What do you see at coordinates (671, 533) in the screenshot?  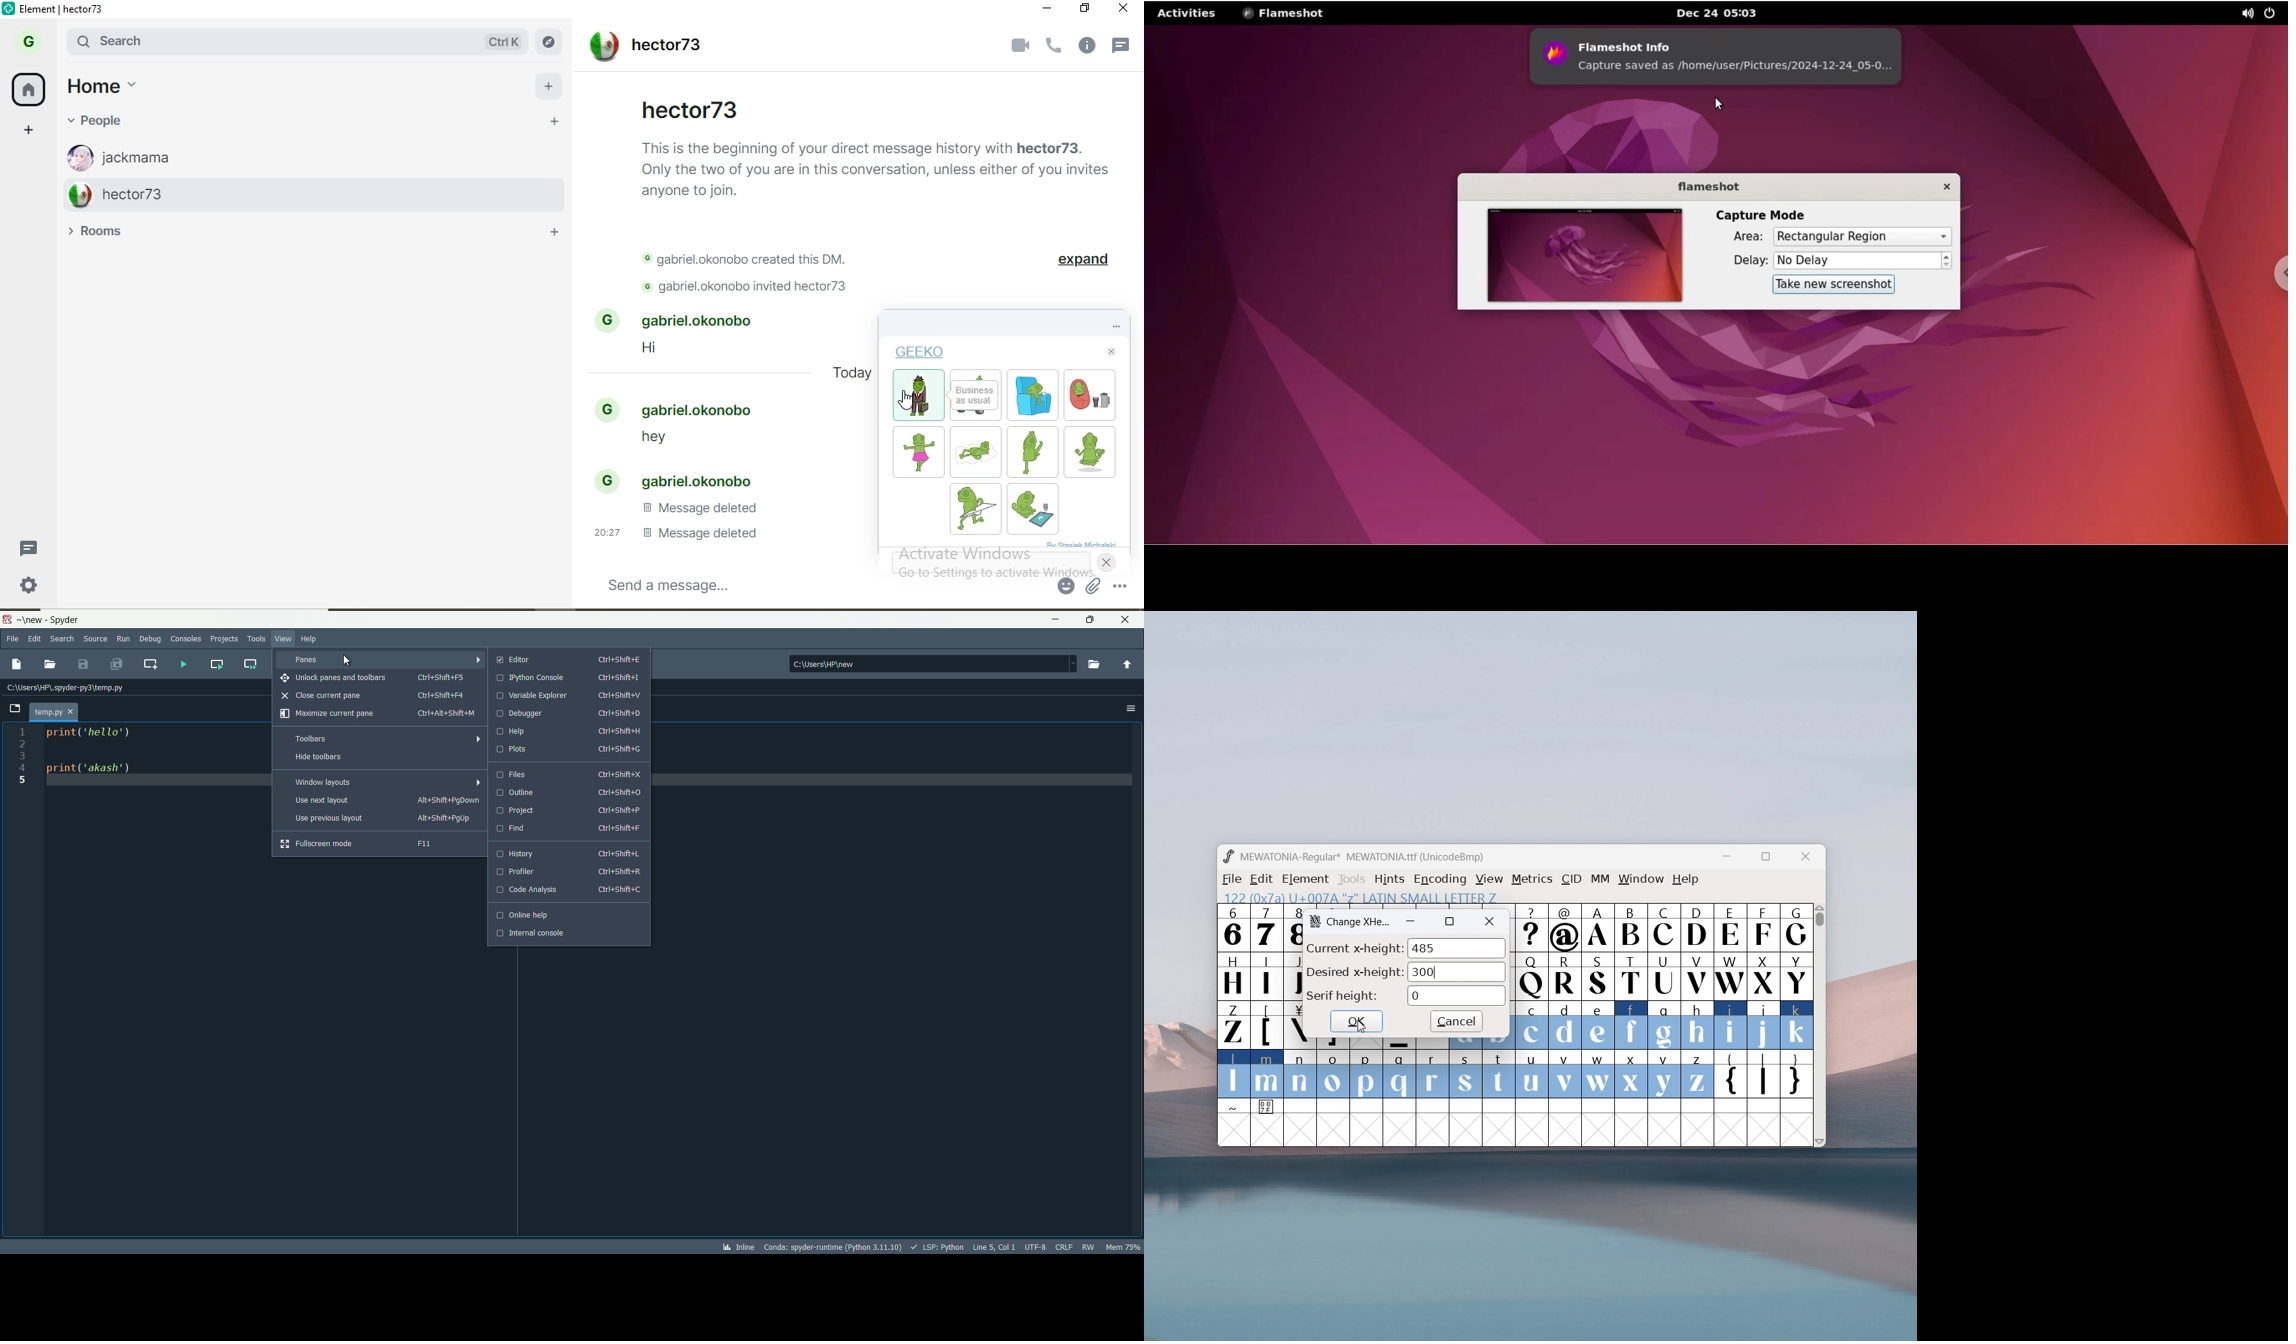 I see `text 5` at bounding box center [671, 533].